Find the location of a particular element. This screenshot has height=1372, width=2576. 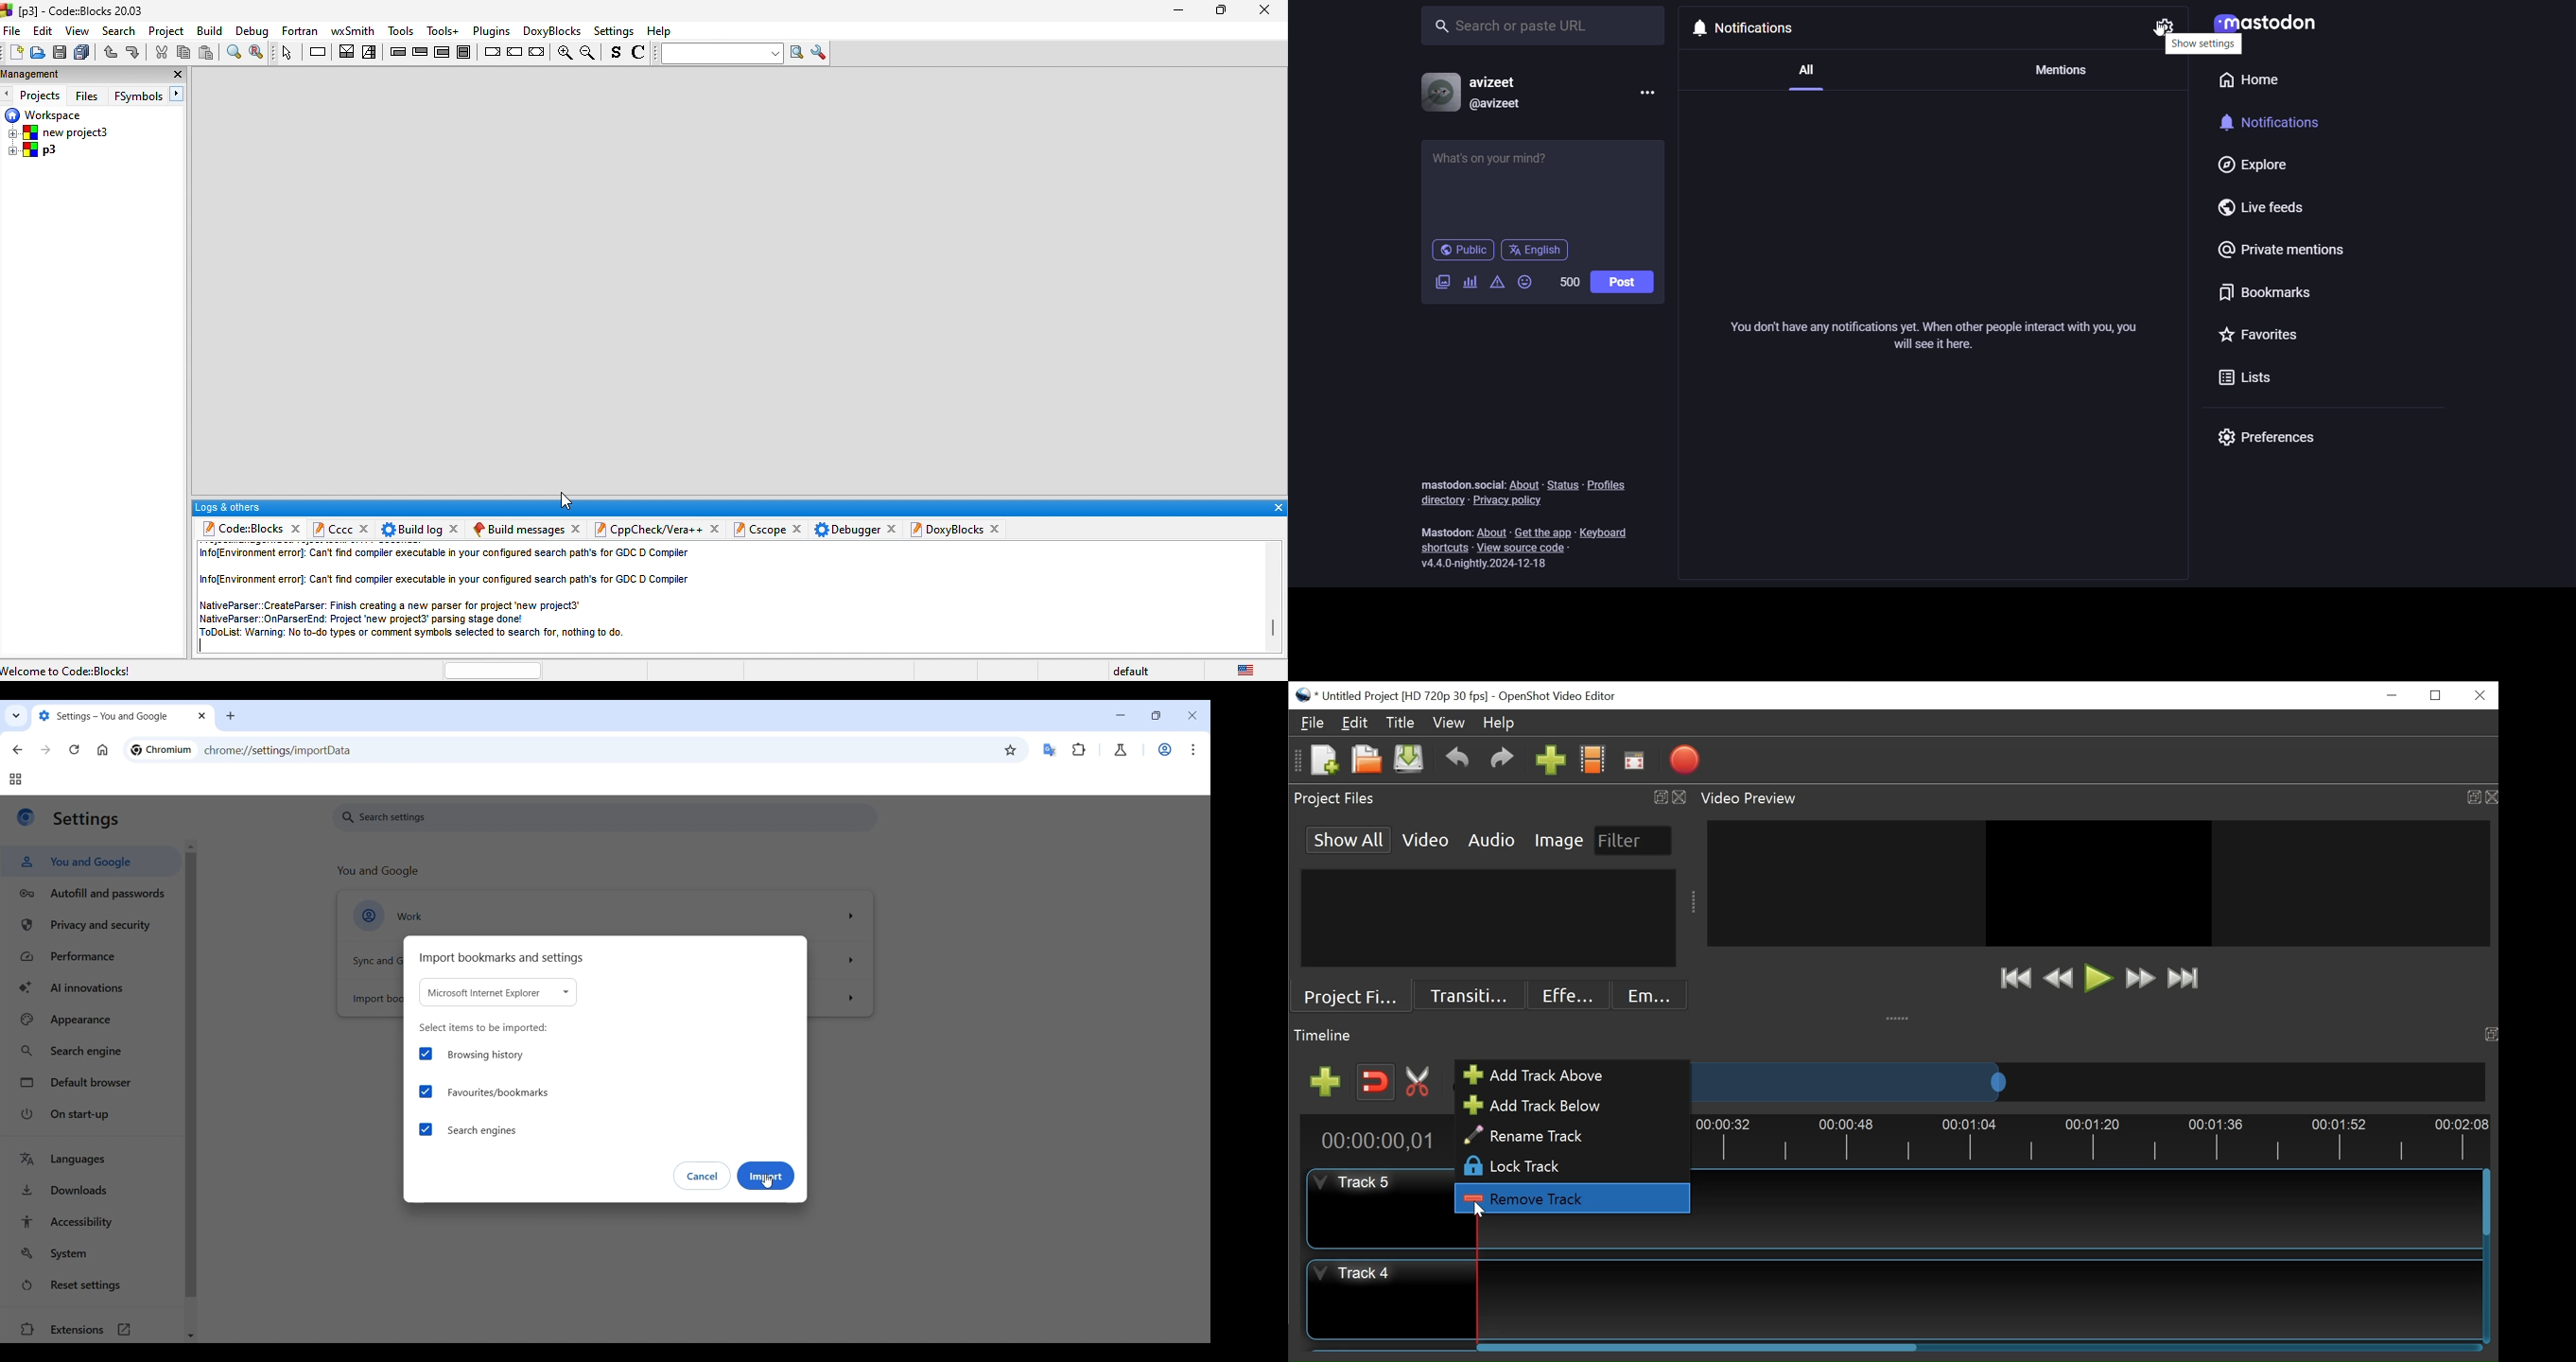

post is located at coordinates (1622, 283).